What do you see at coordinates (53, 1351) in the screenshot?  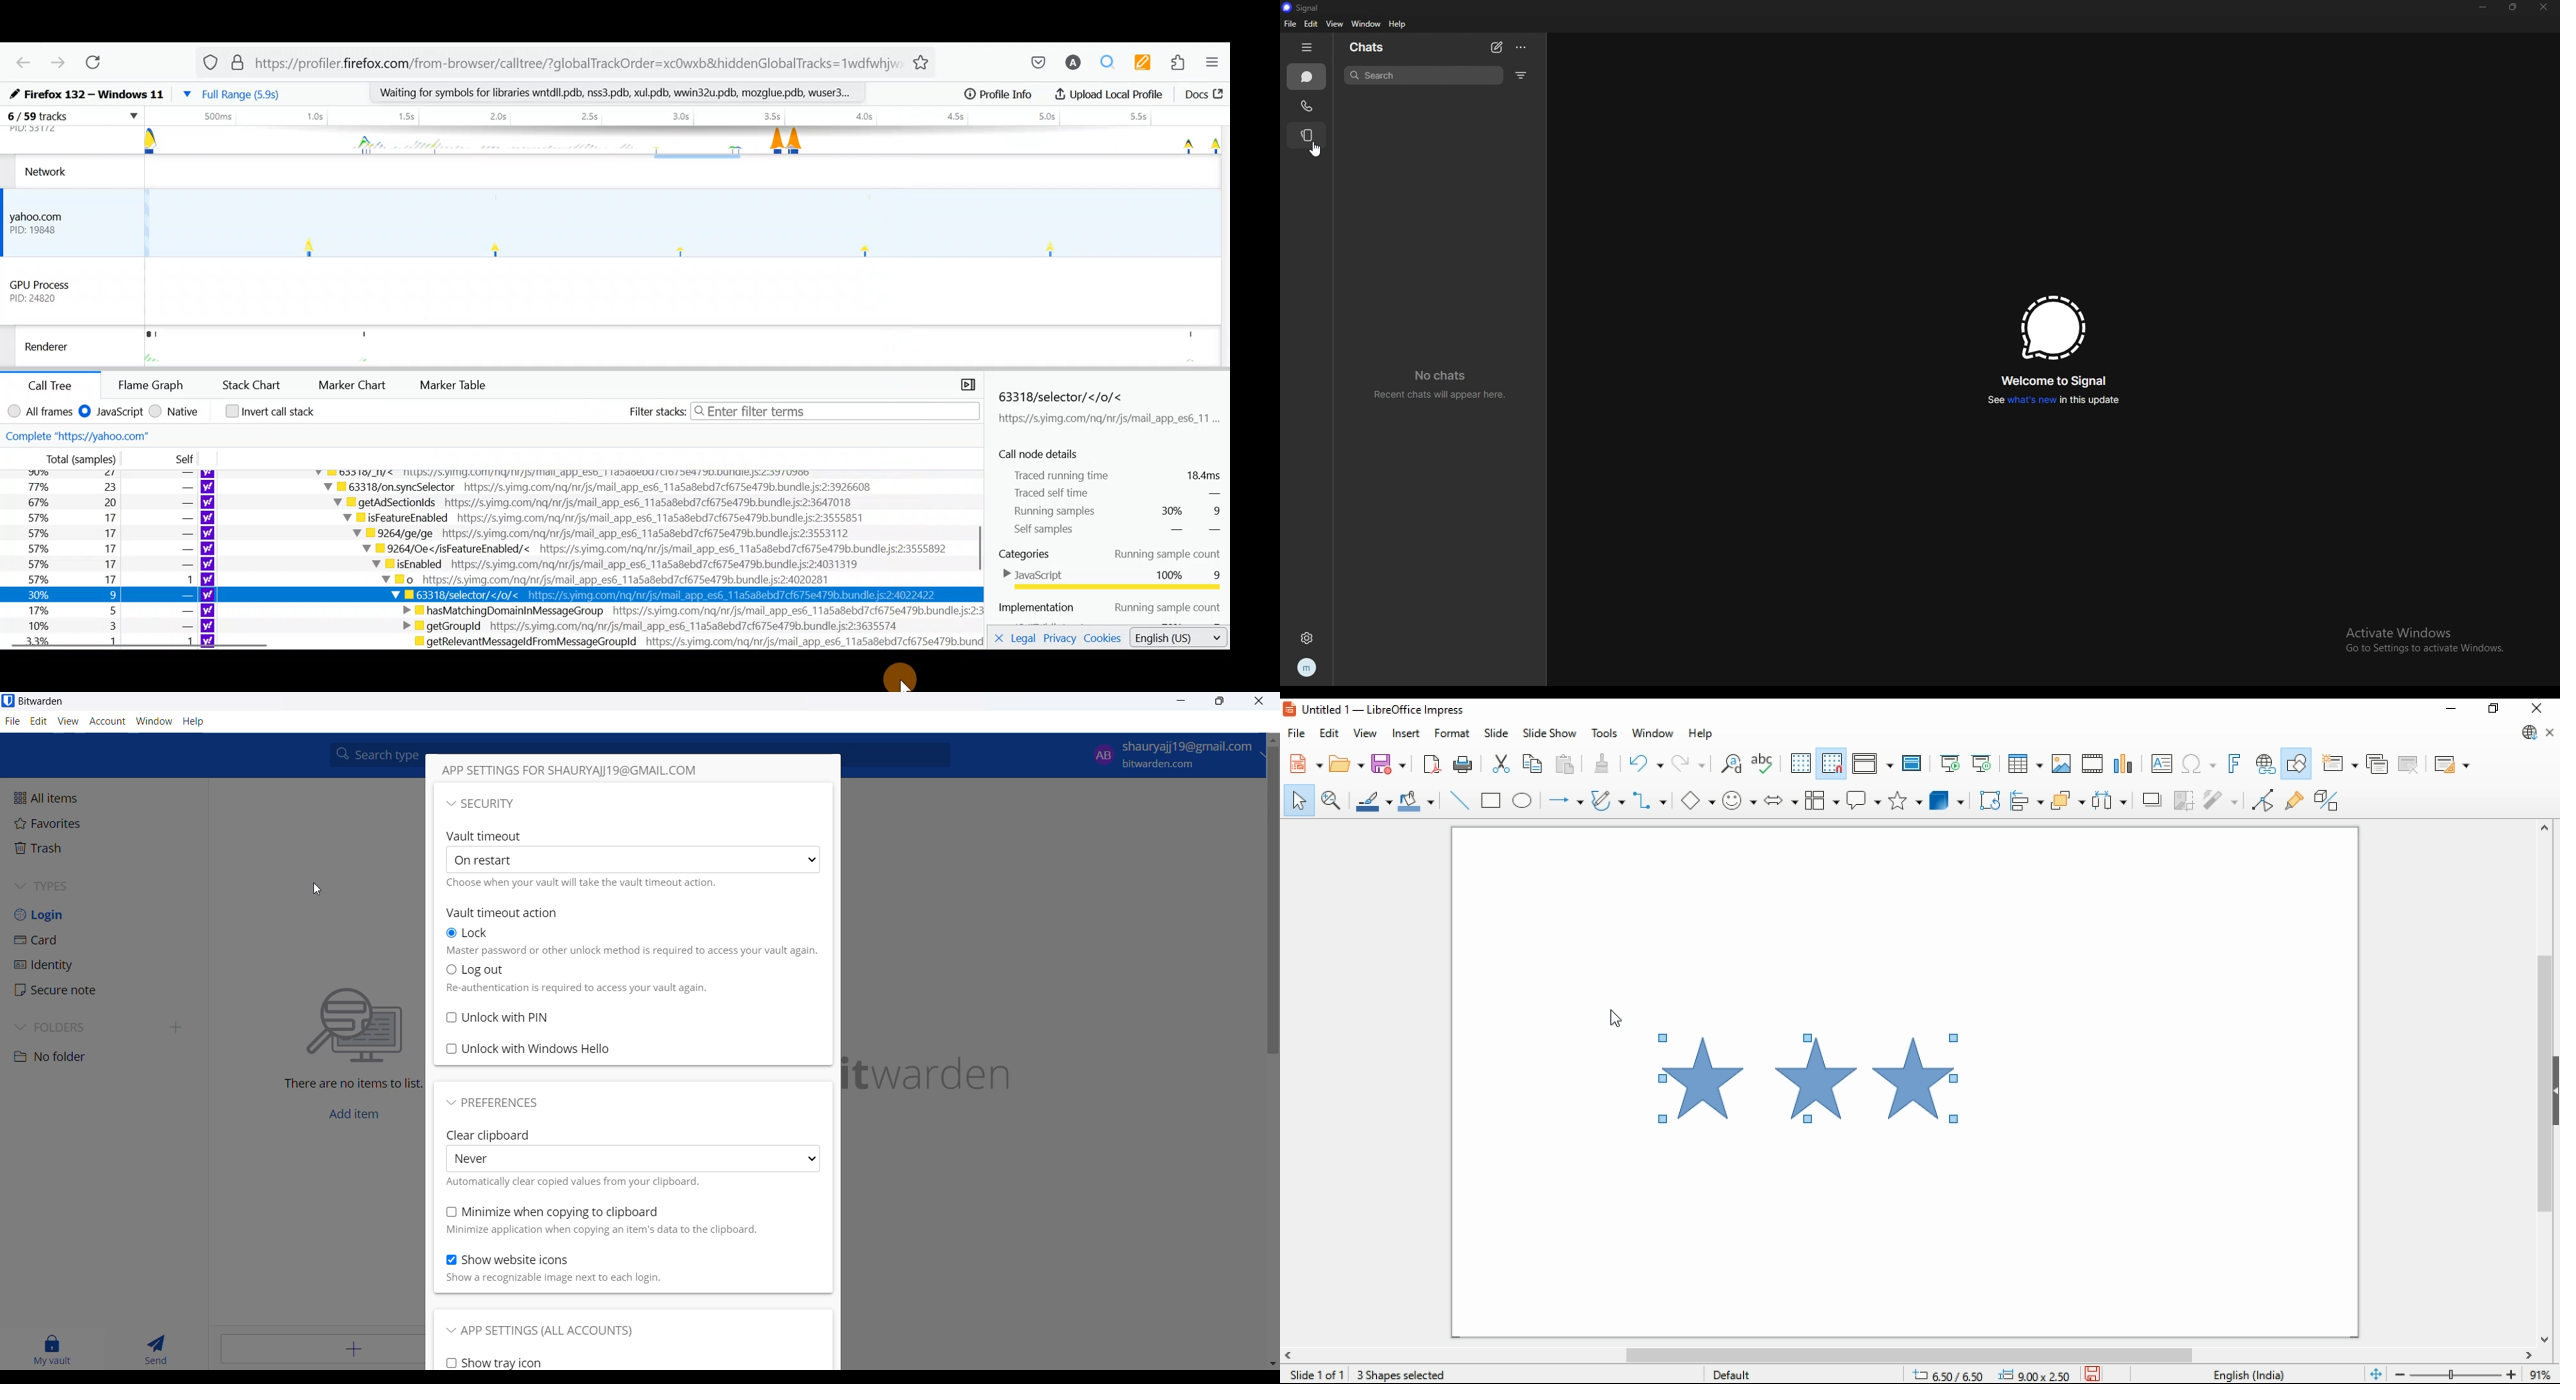 I see `my vault ` at bounding box center [53, 1351].